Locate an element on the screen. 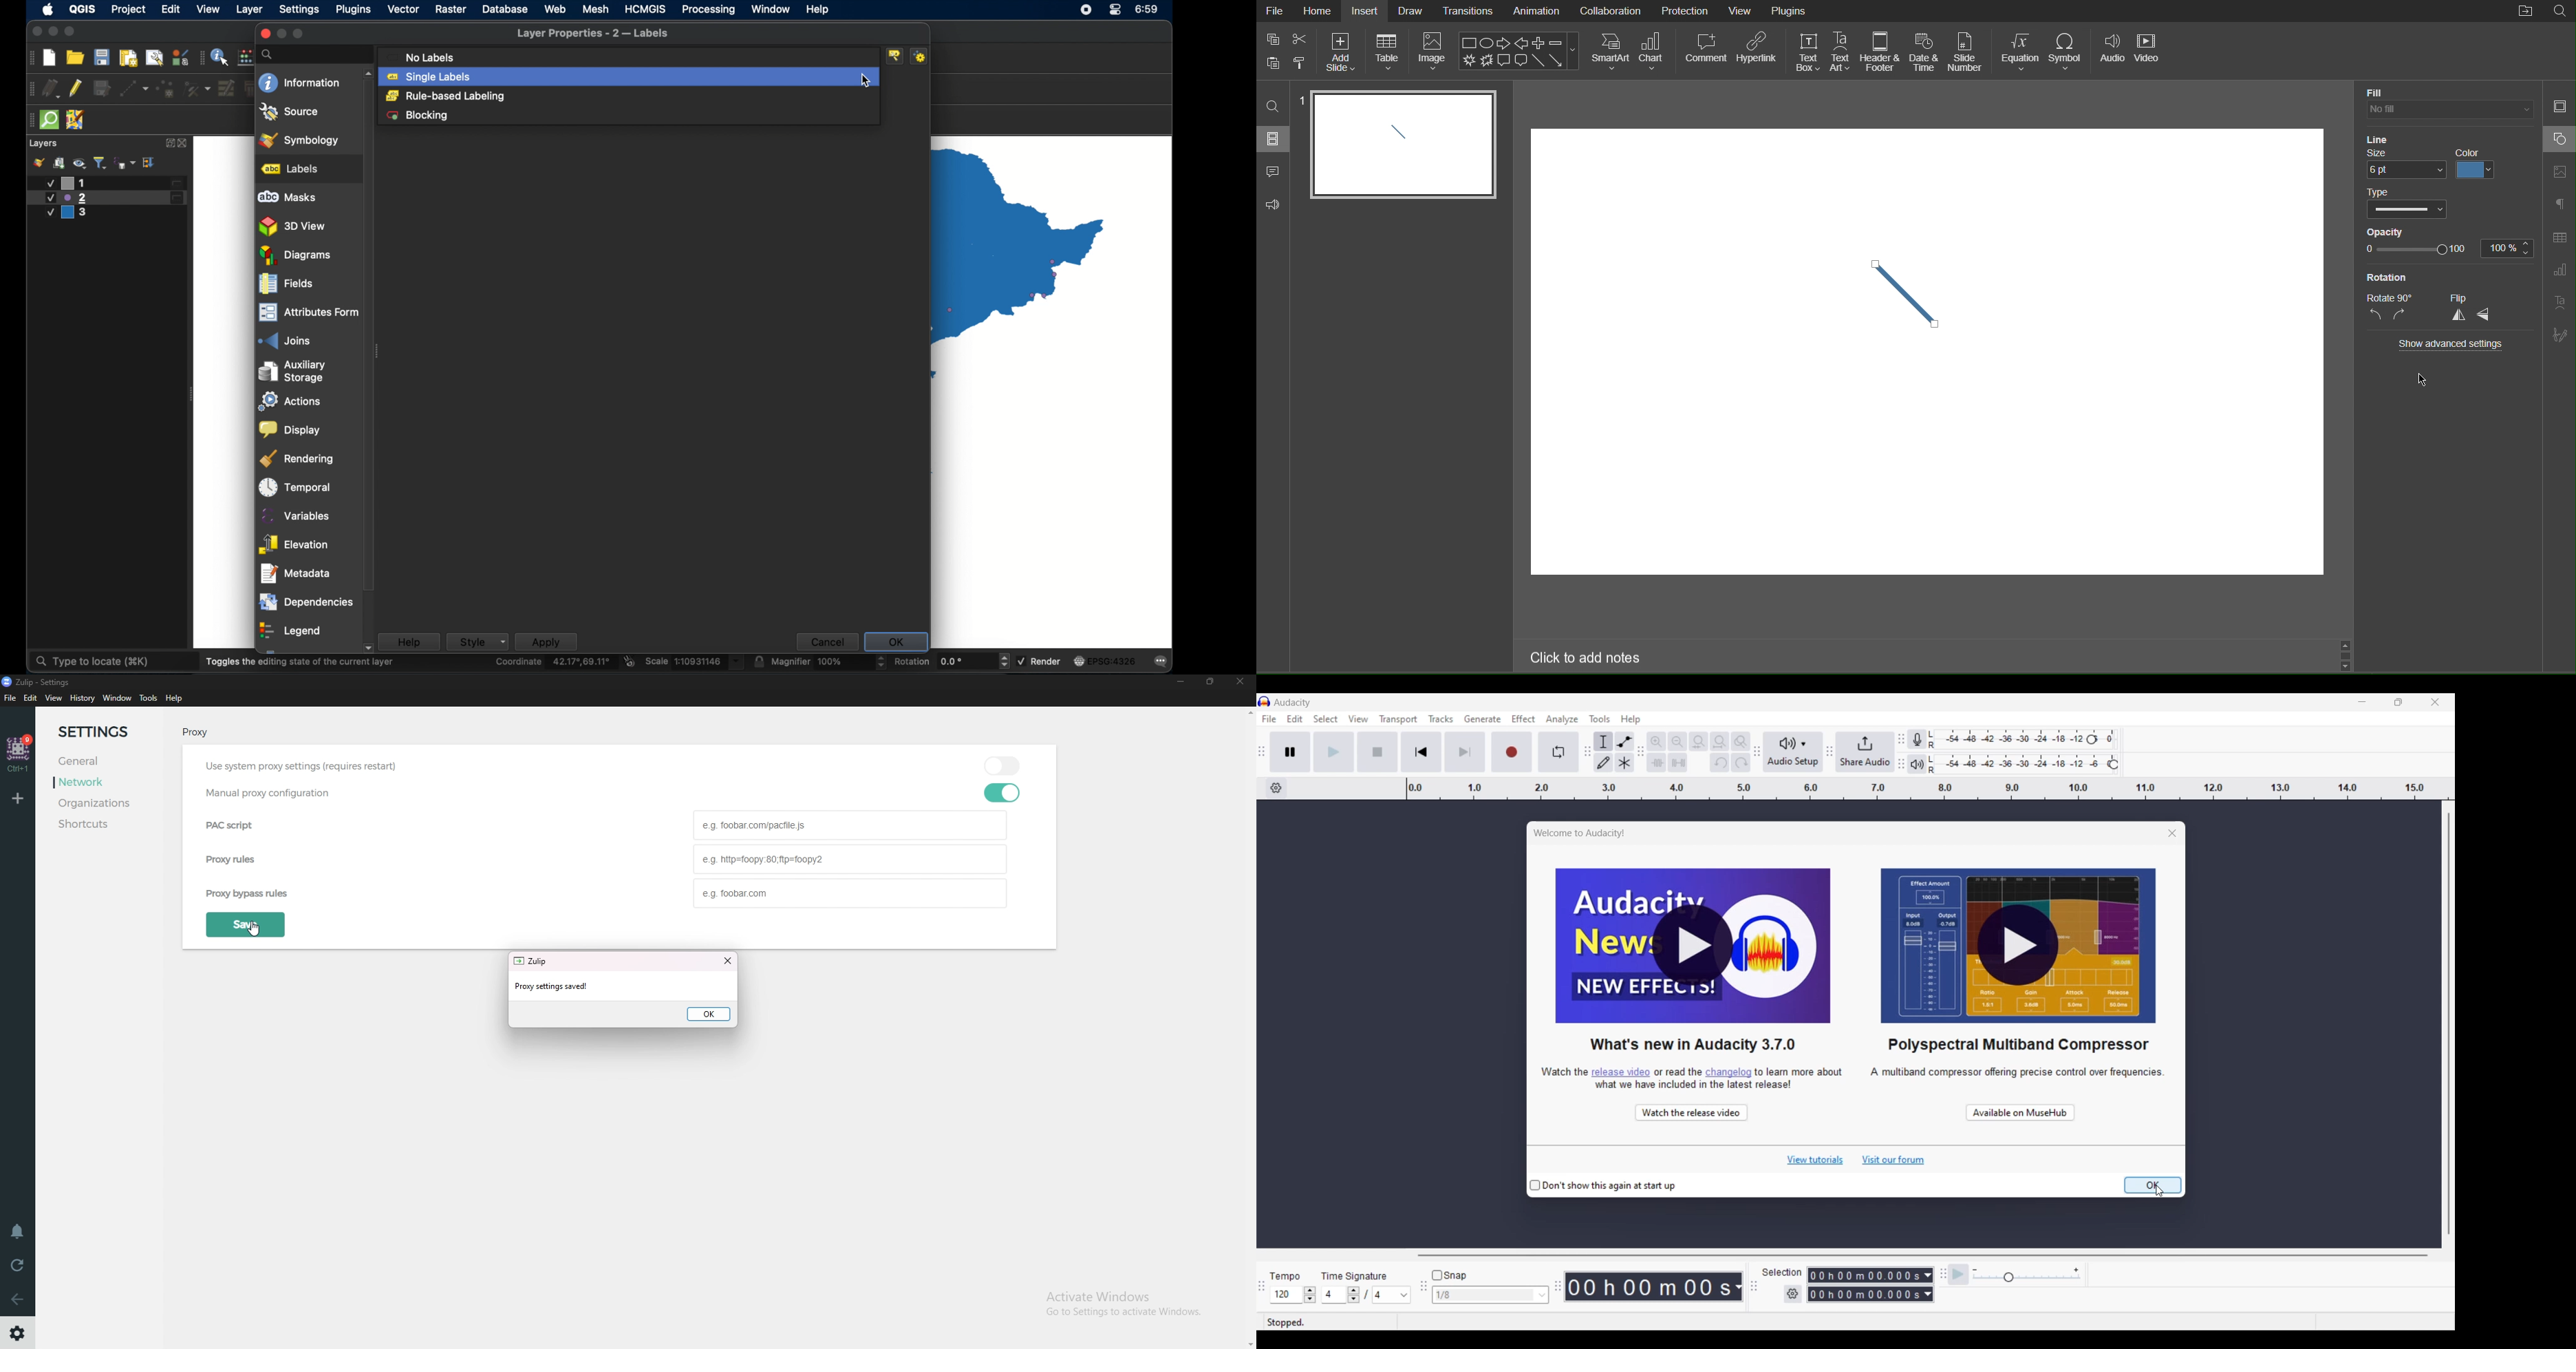 Image resolution: width=2576 pixels, height=1372 pixels. General is located at coordinates (88, 762).